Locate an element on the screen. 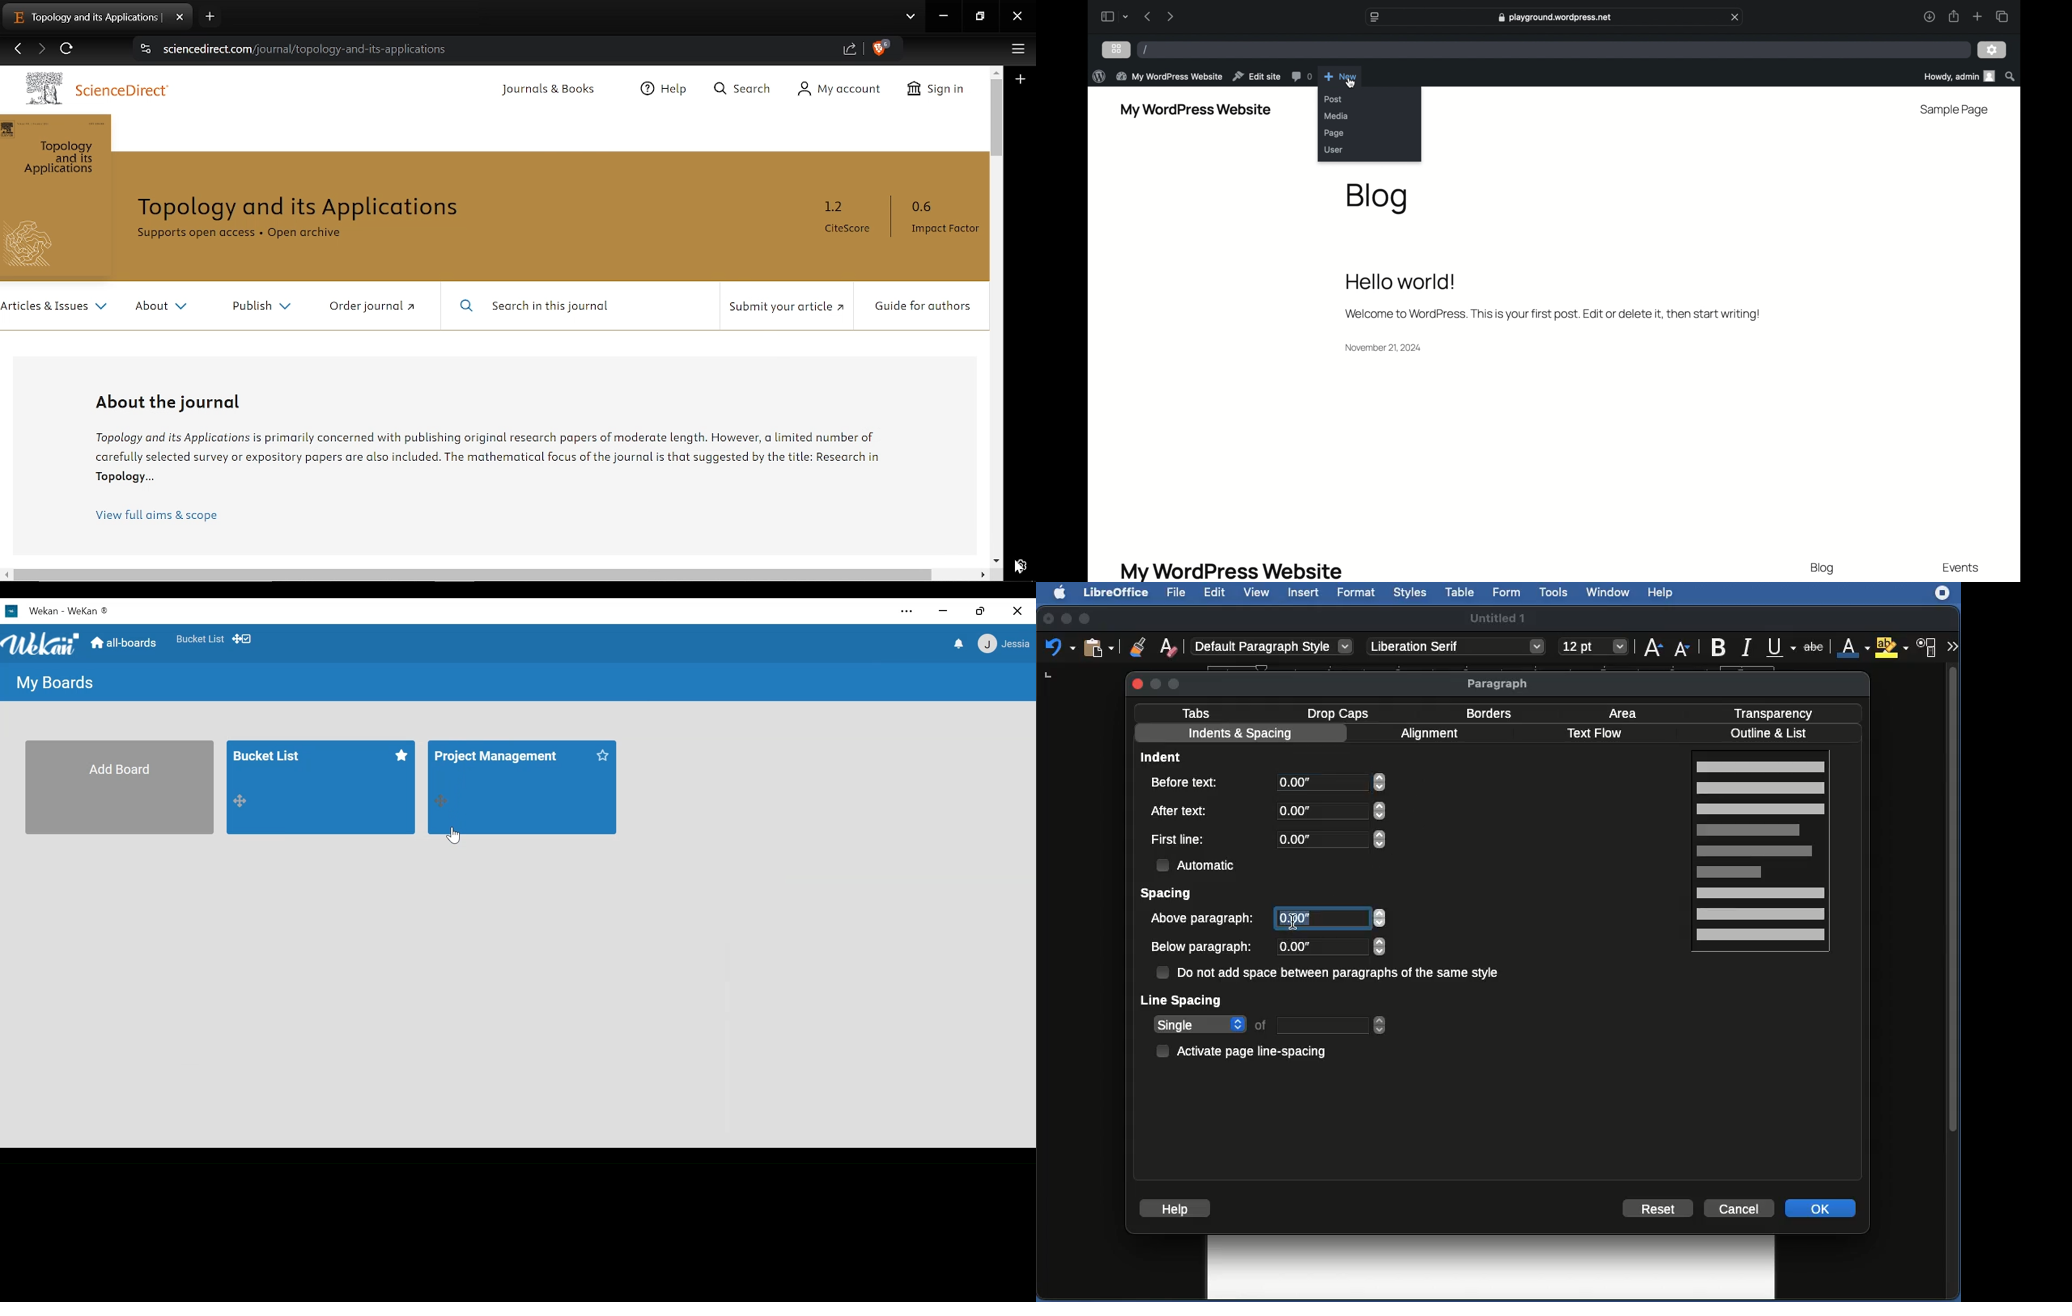  Automatic is located at coordinates (1198, 863).